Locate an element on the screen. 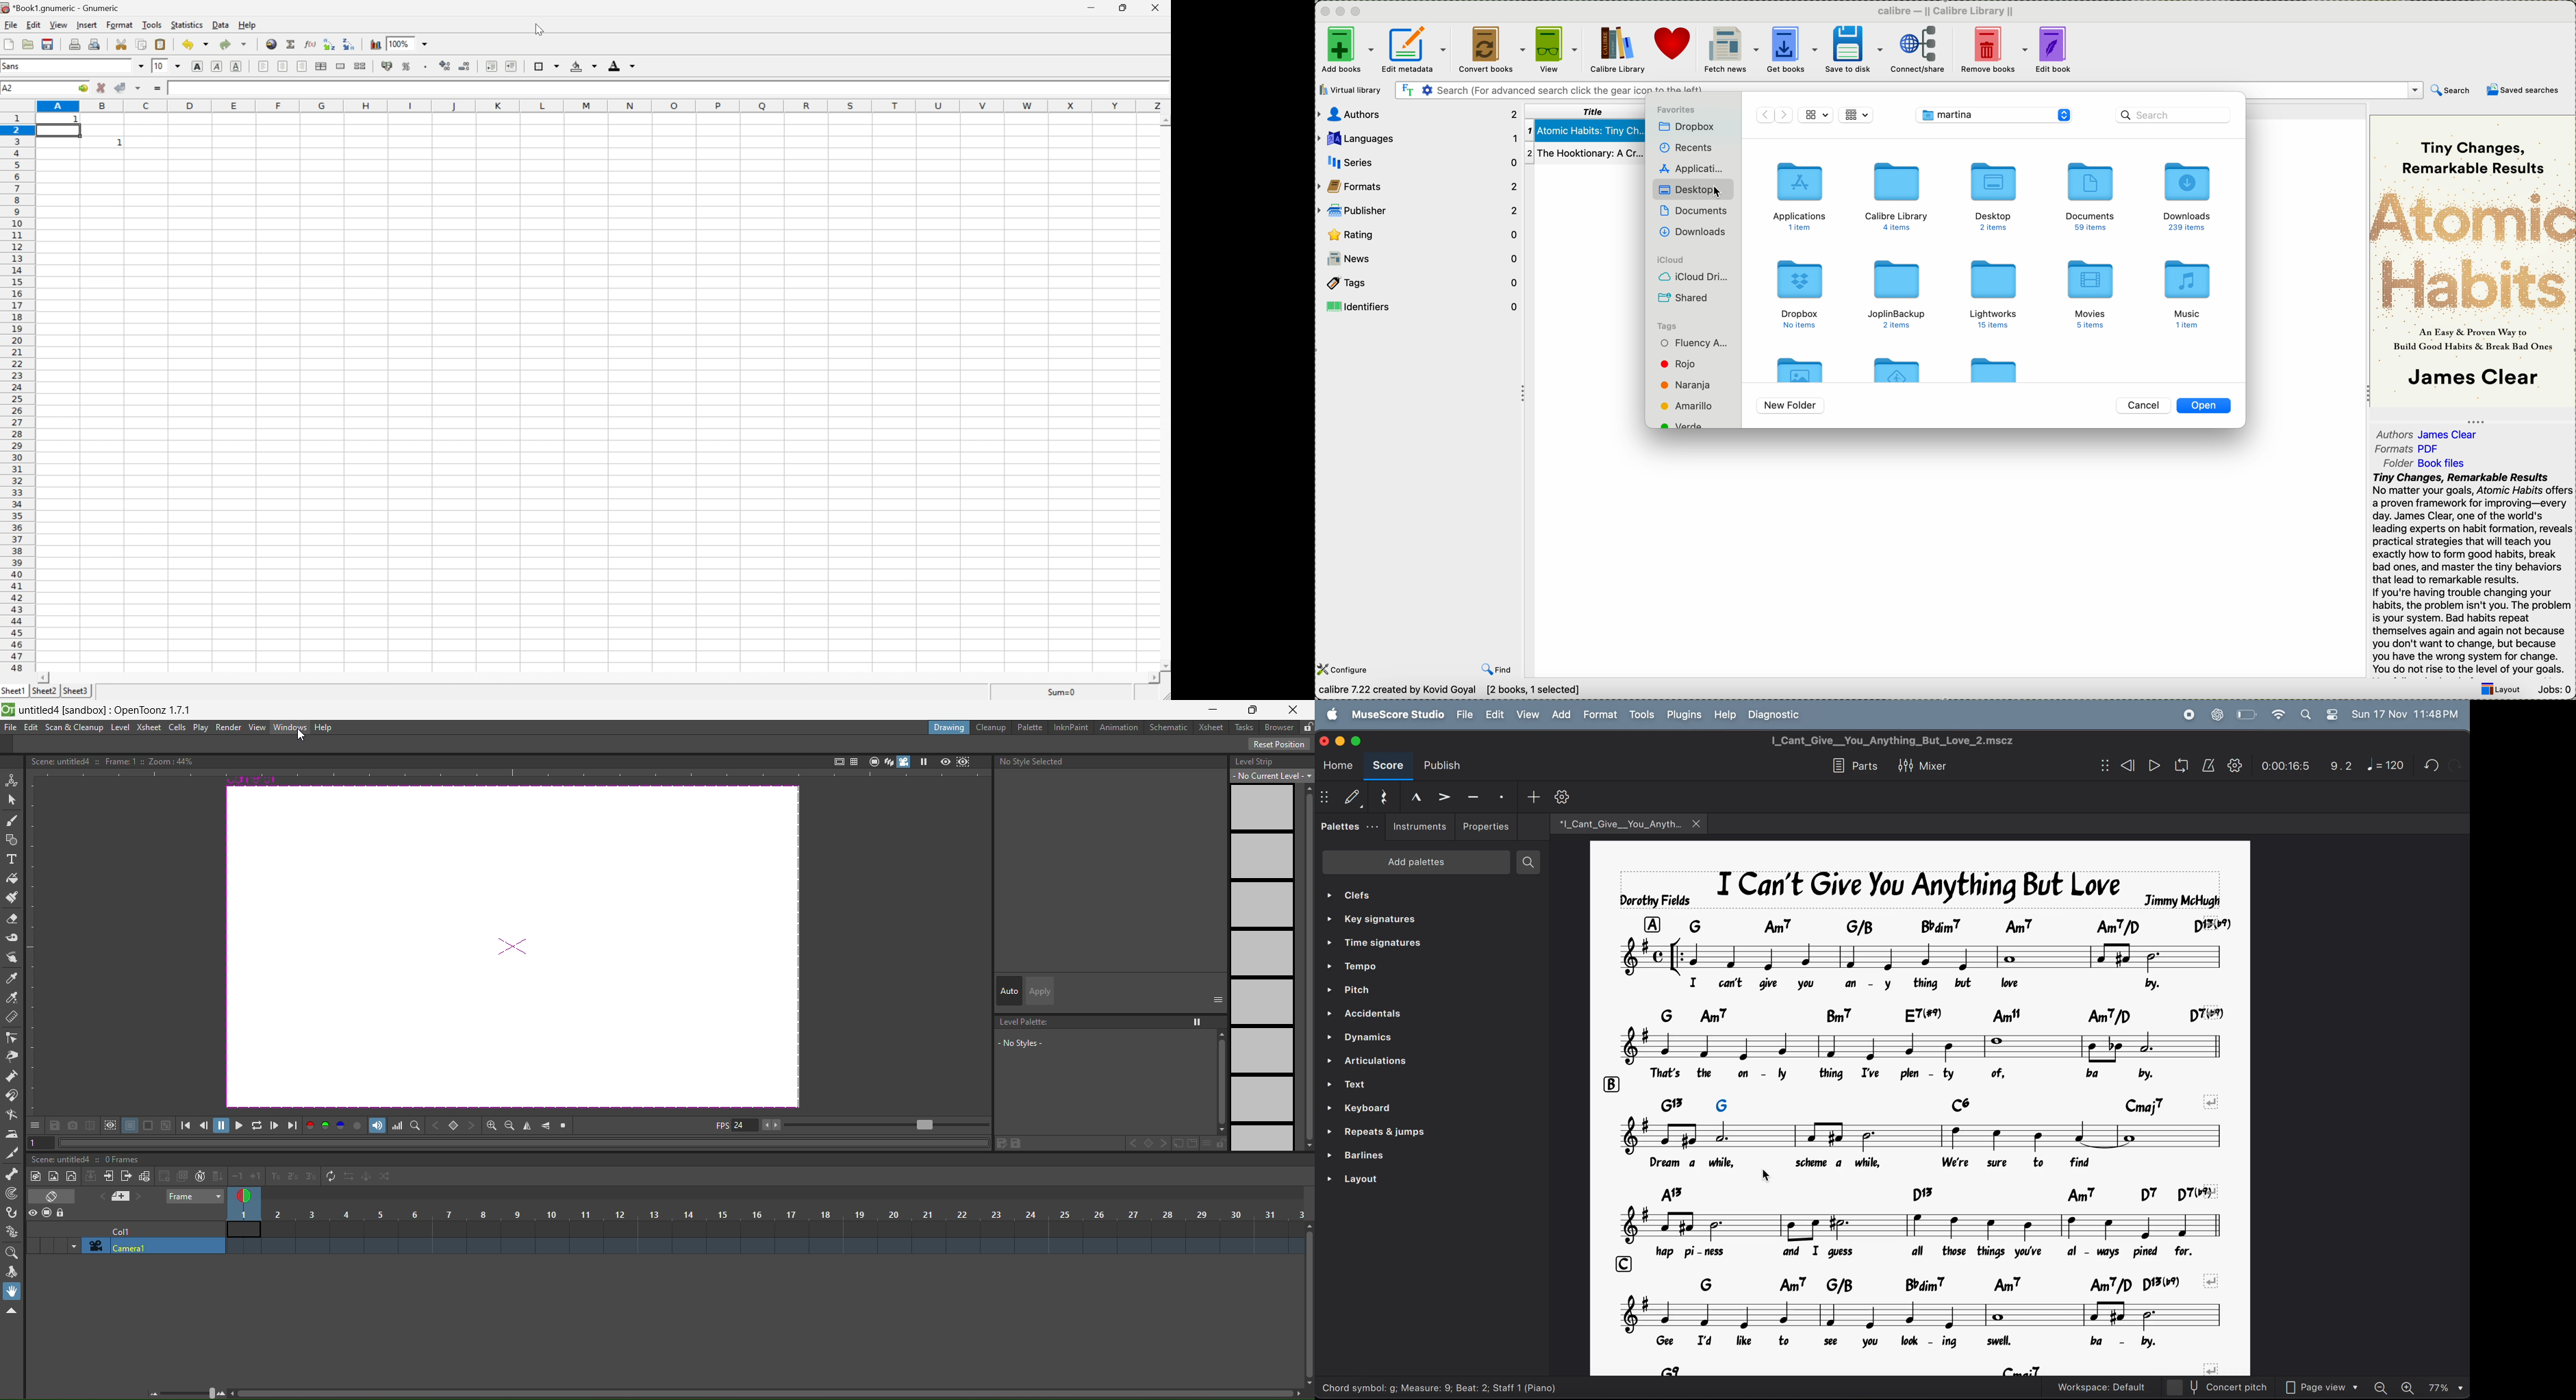 This screenshot has height=1400, width=2576. chatgpt is located at coordinates (2217, 715).